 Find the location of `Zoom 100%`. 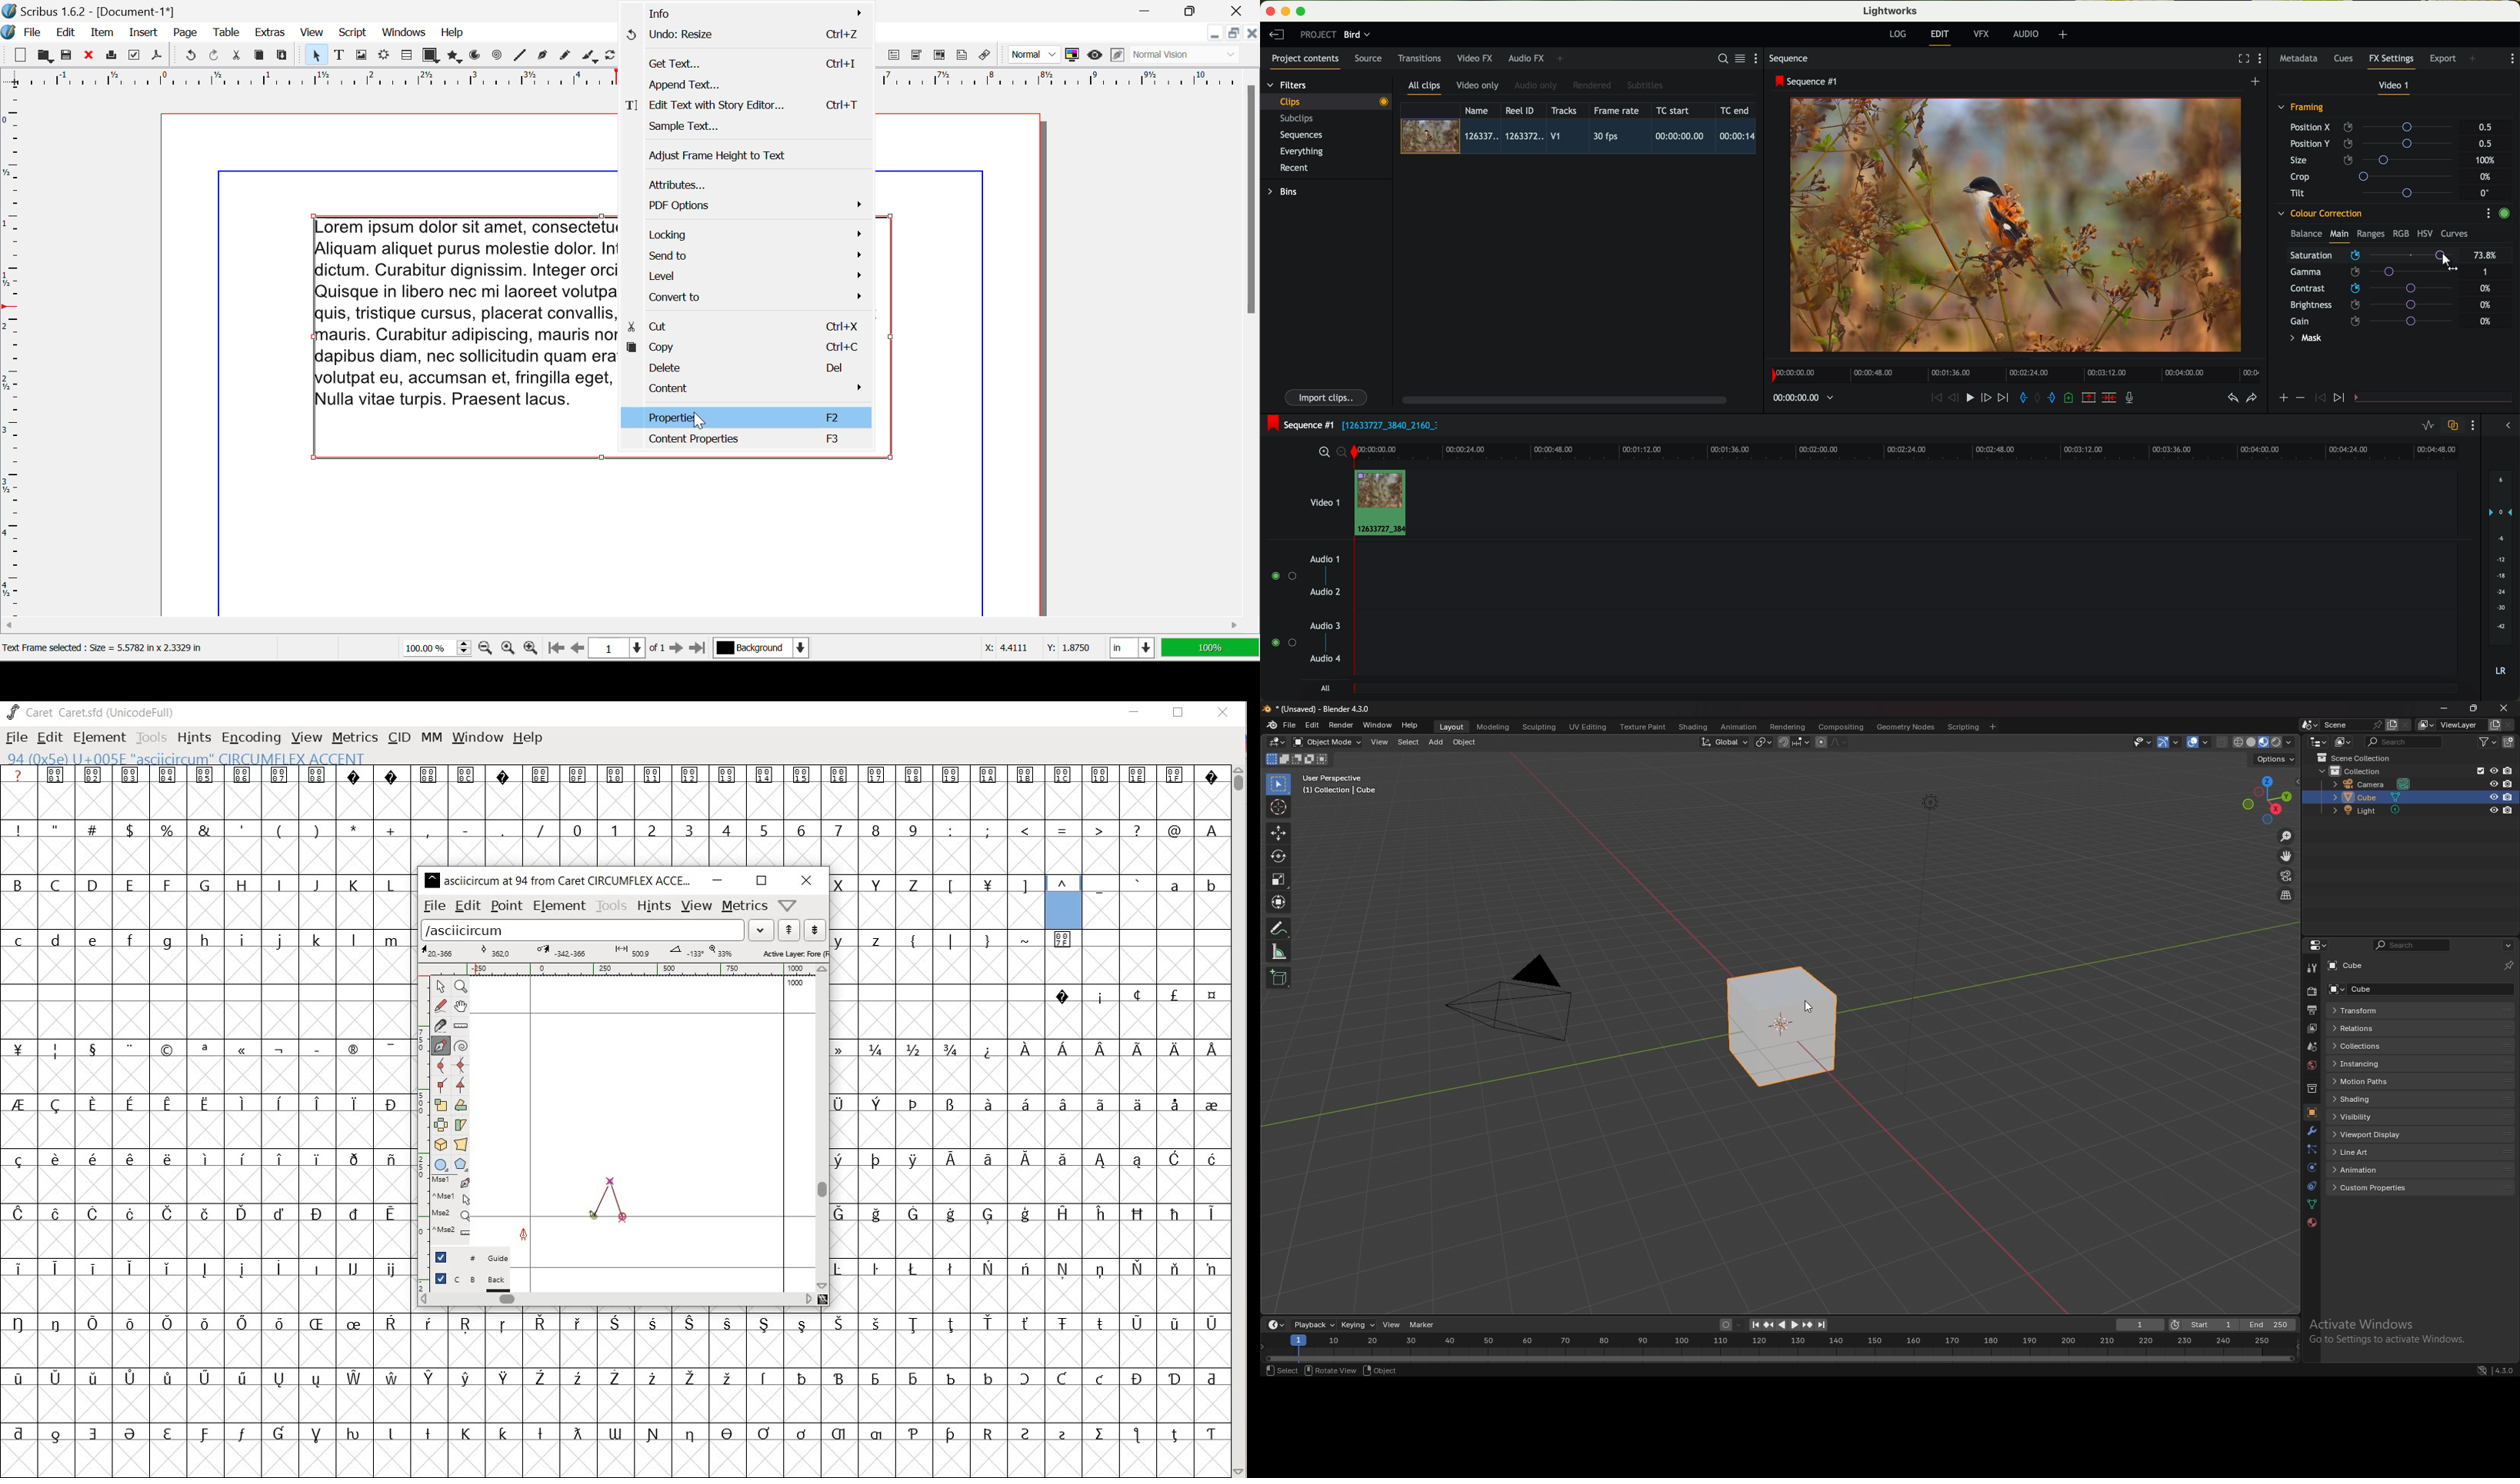

Zoom 100% is located at coordinates (437, 650).